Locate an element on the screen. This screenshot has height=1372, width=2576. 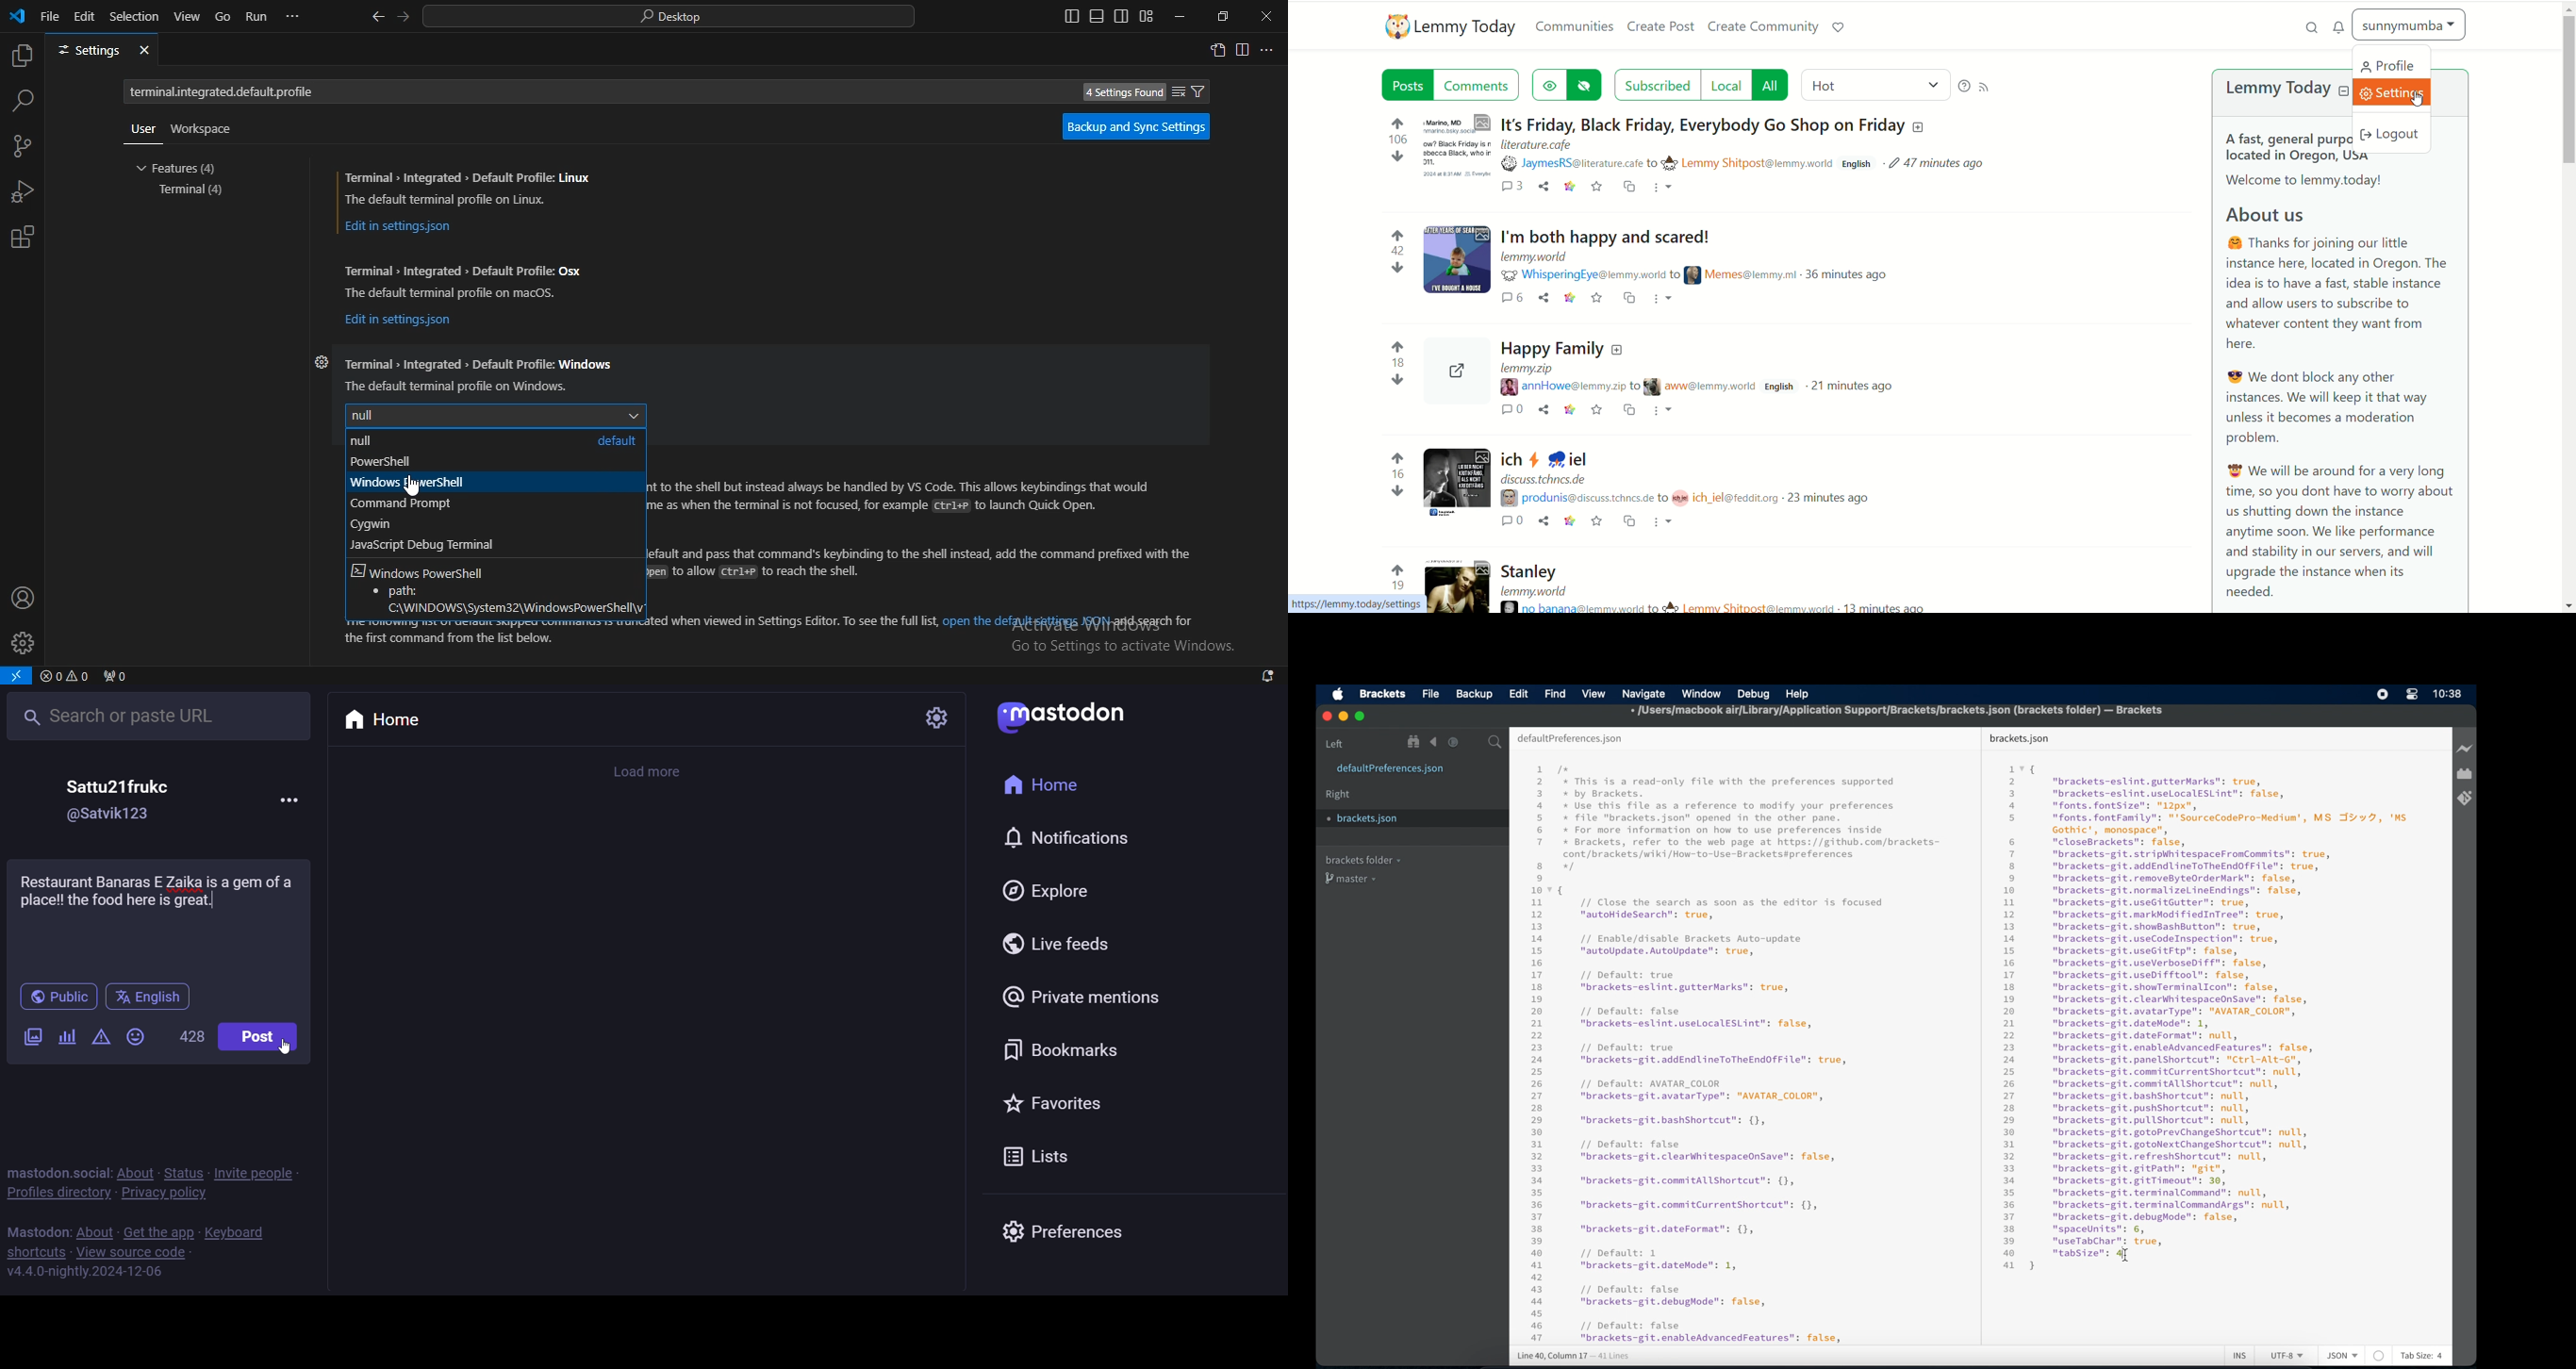
default preferences.json is located at coordinates (1569, 739).